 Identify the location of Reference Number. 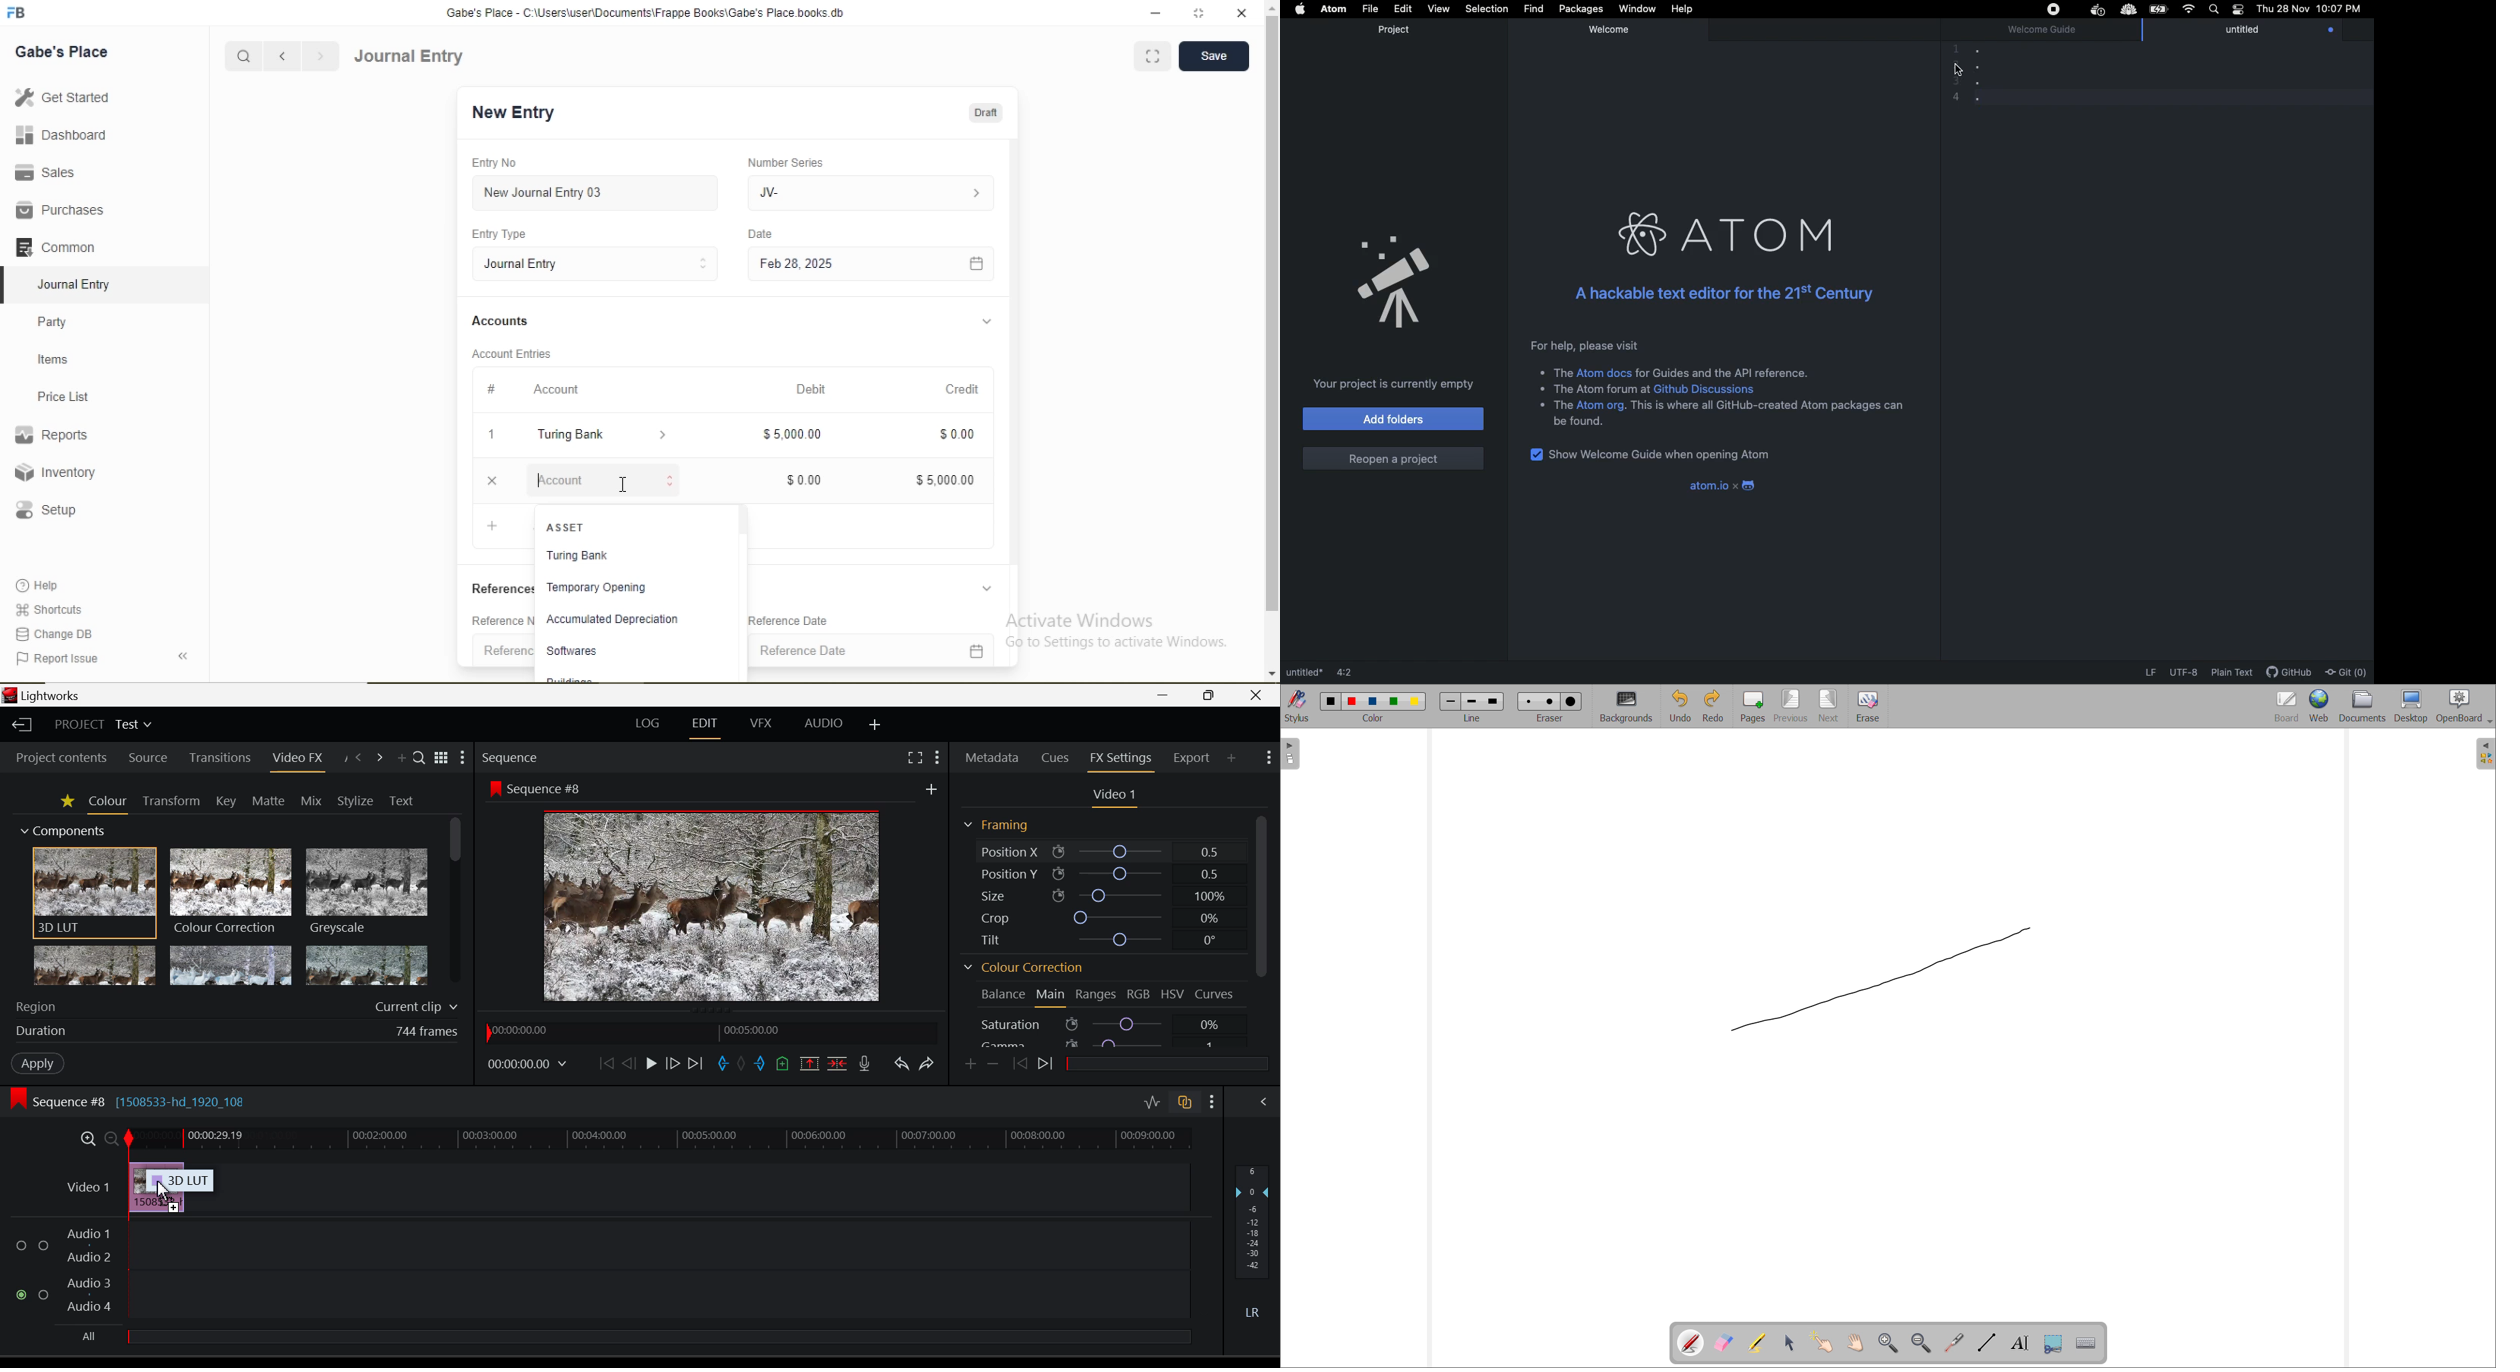
(507, 650).